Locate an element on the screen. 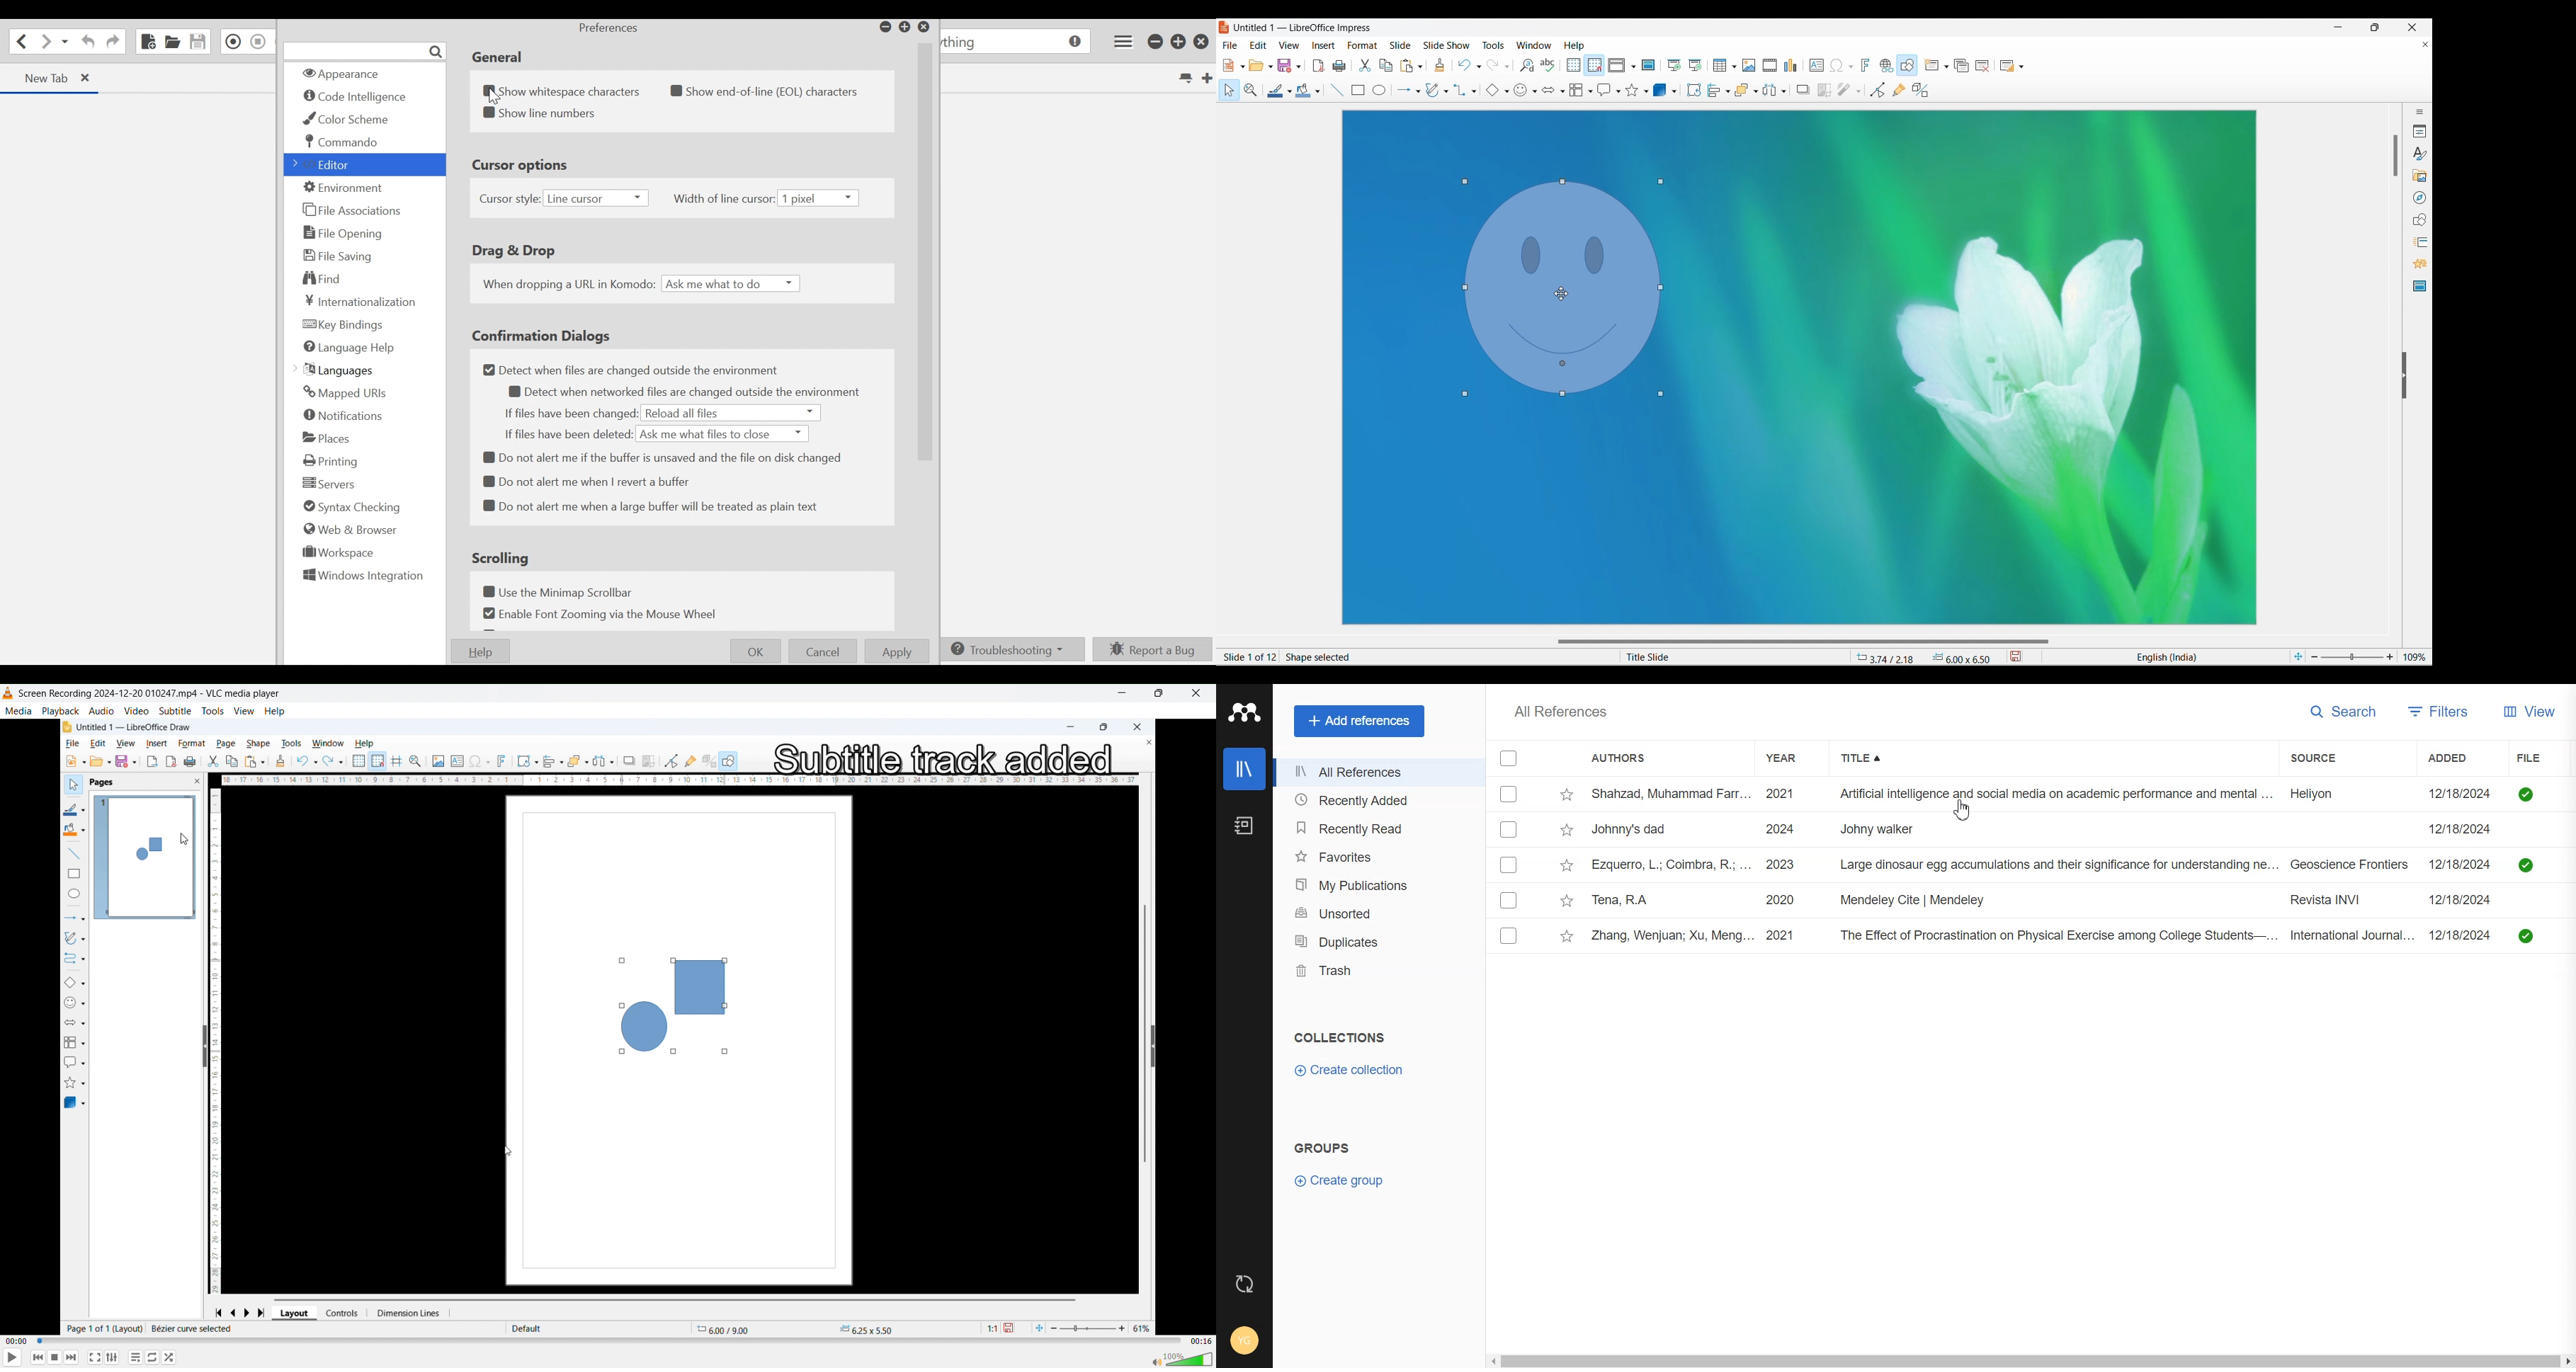  symbol shapes is located at coordinates (77, 1004).